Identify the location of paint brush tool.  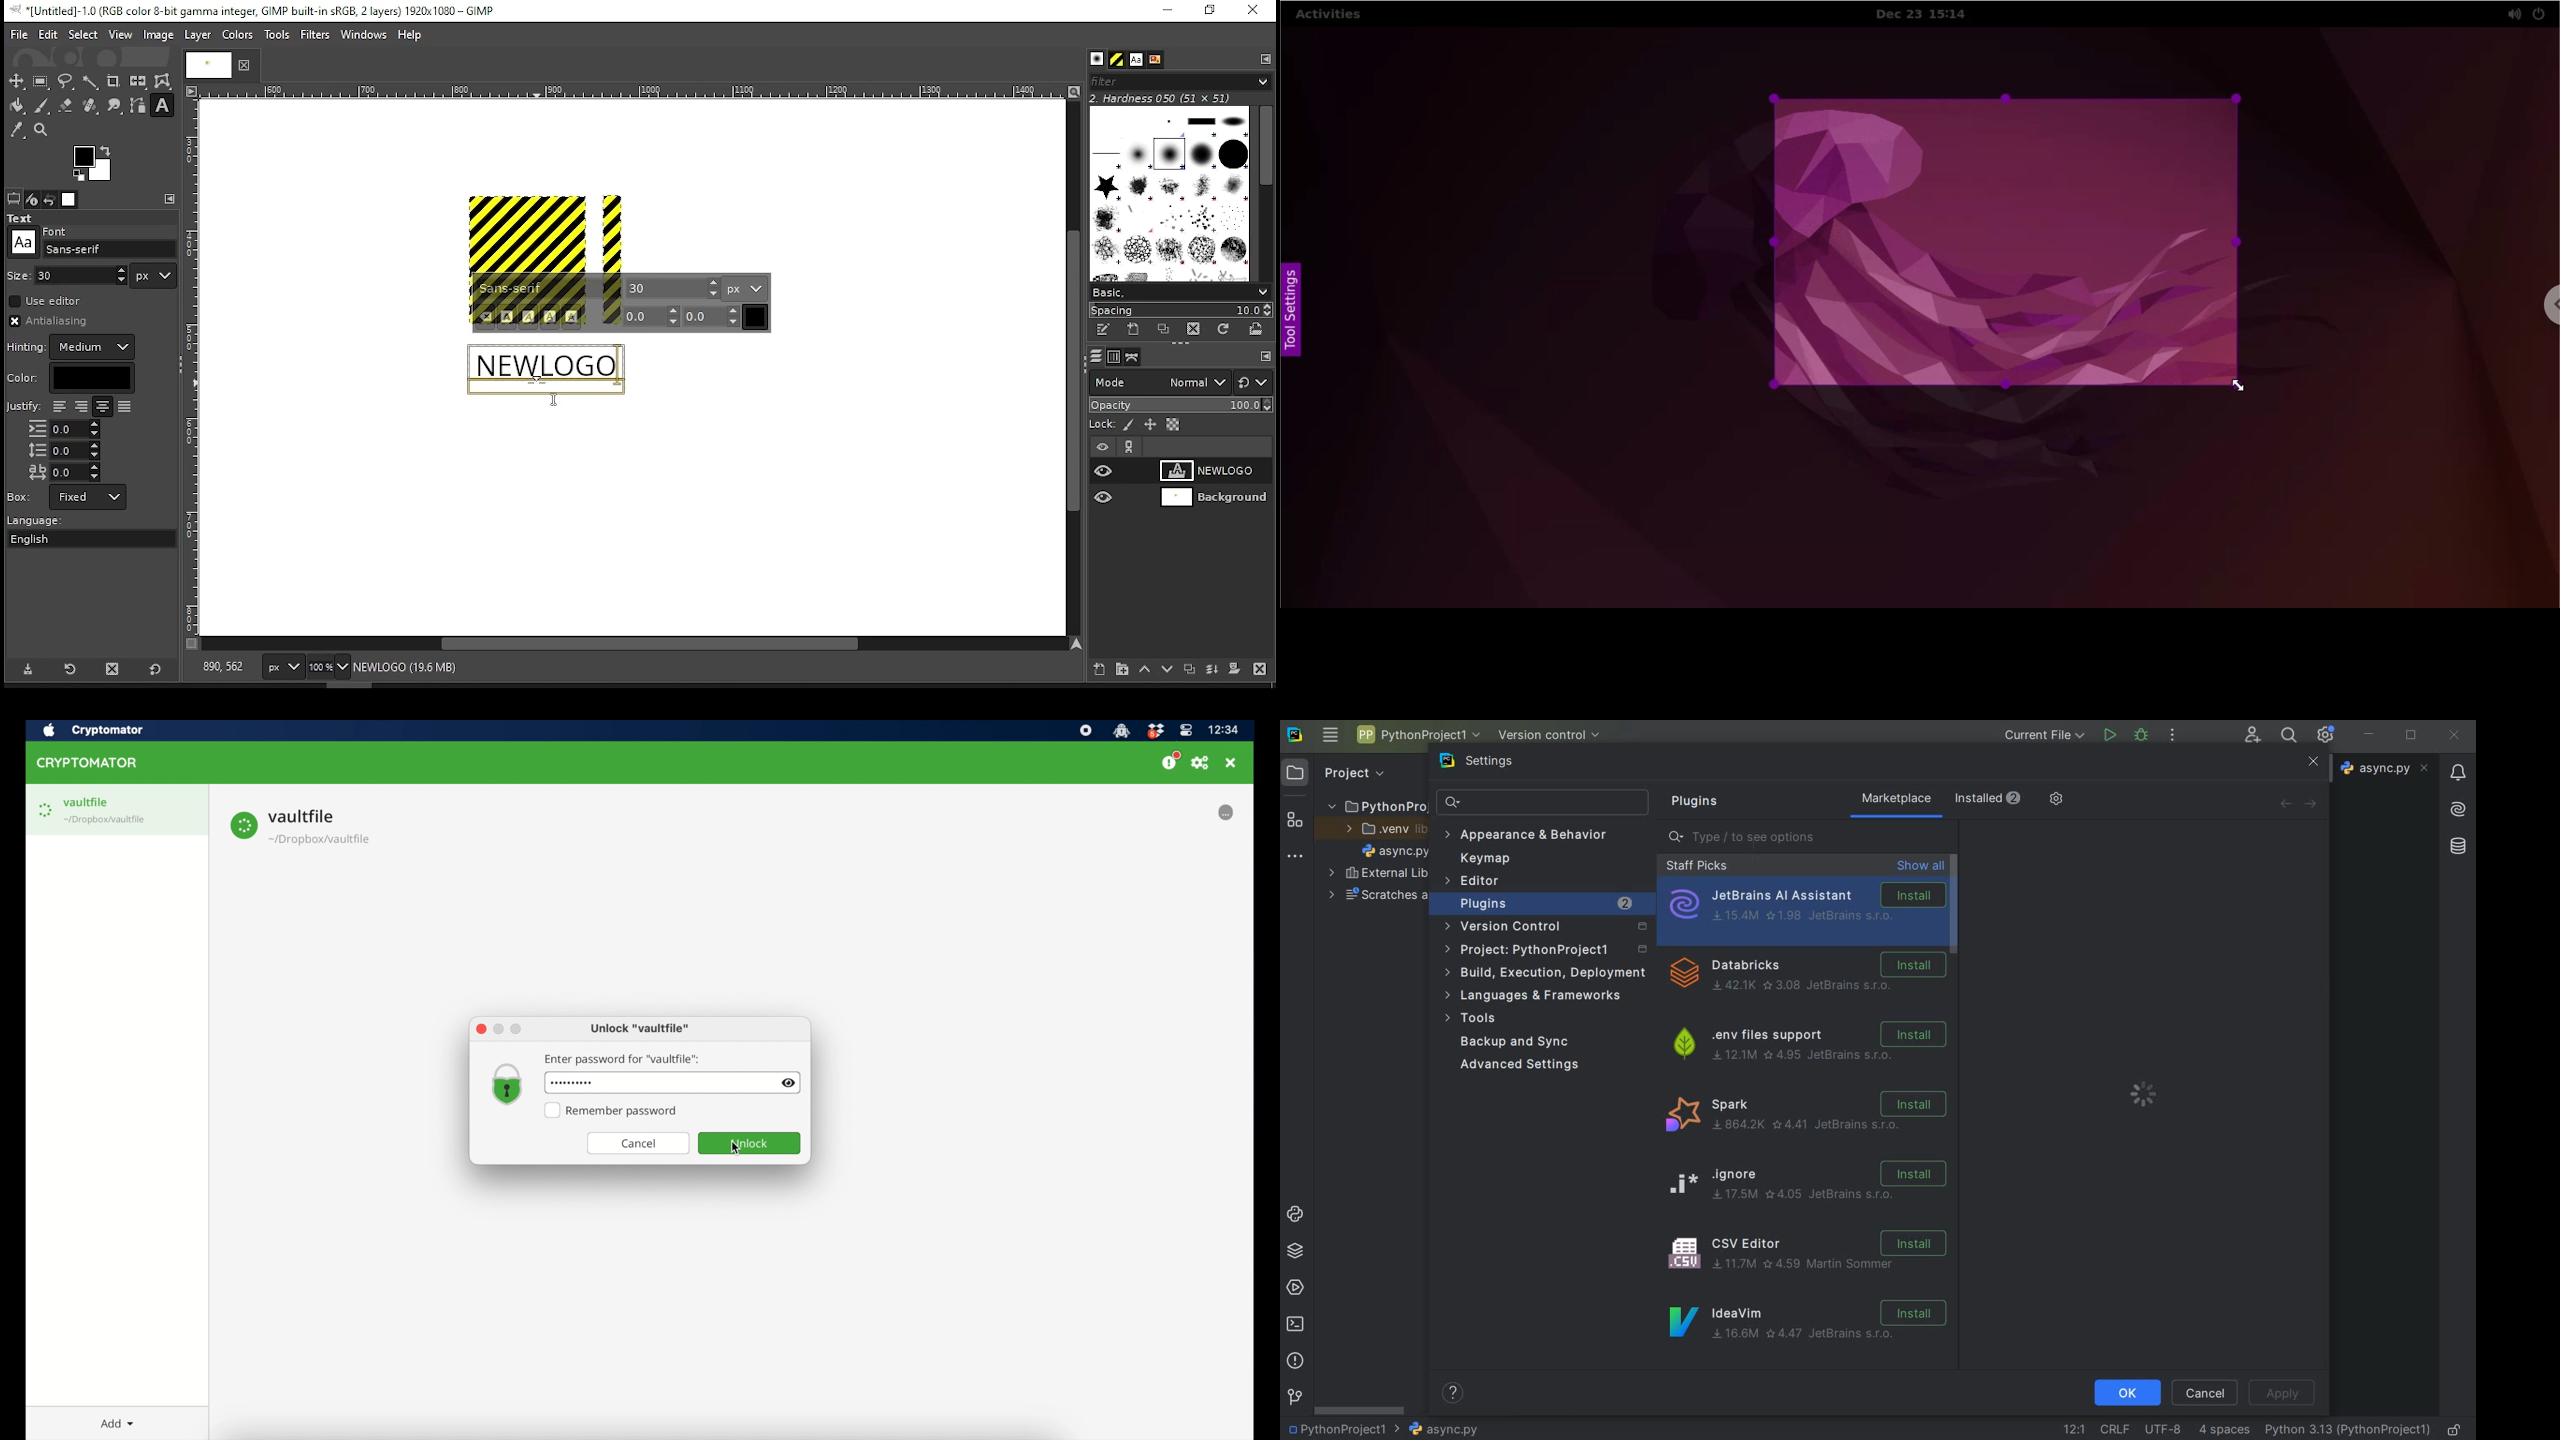
(42, 105).